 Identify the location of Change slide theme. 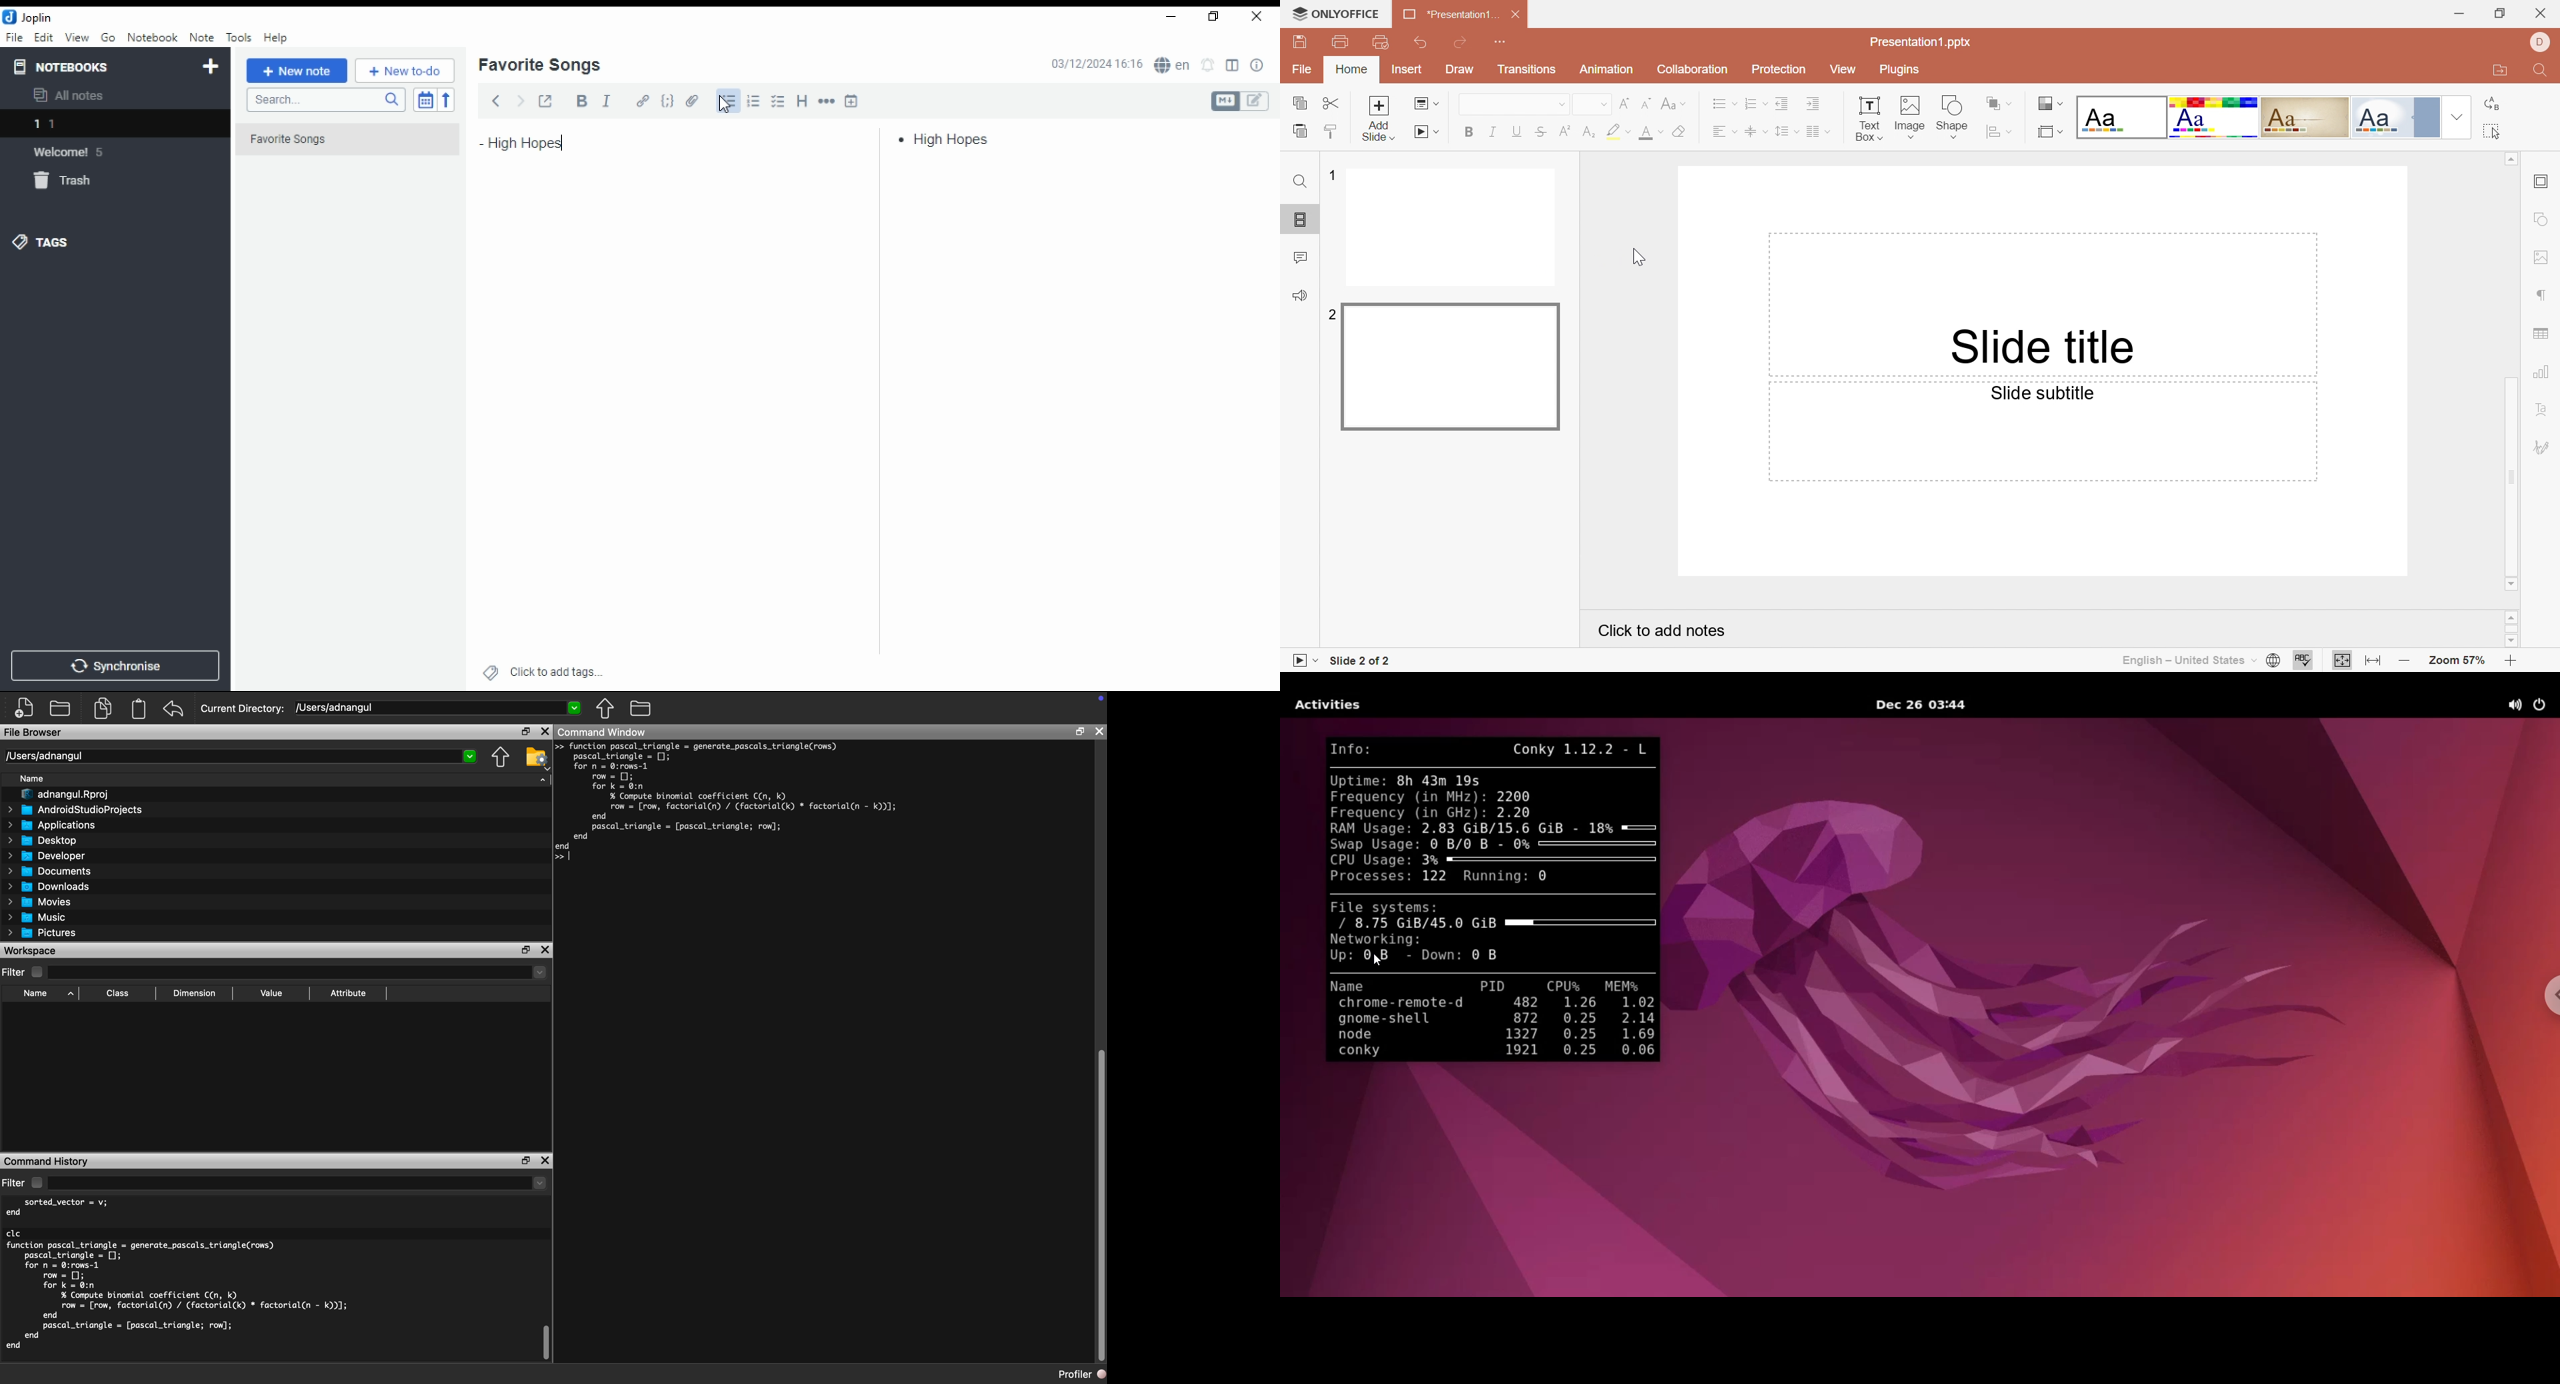
(2044, 101).